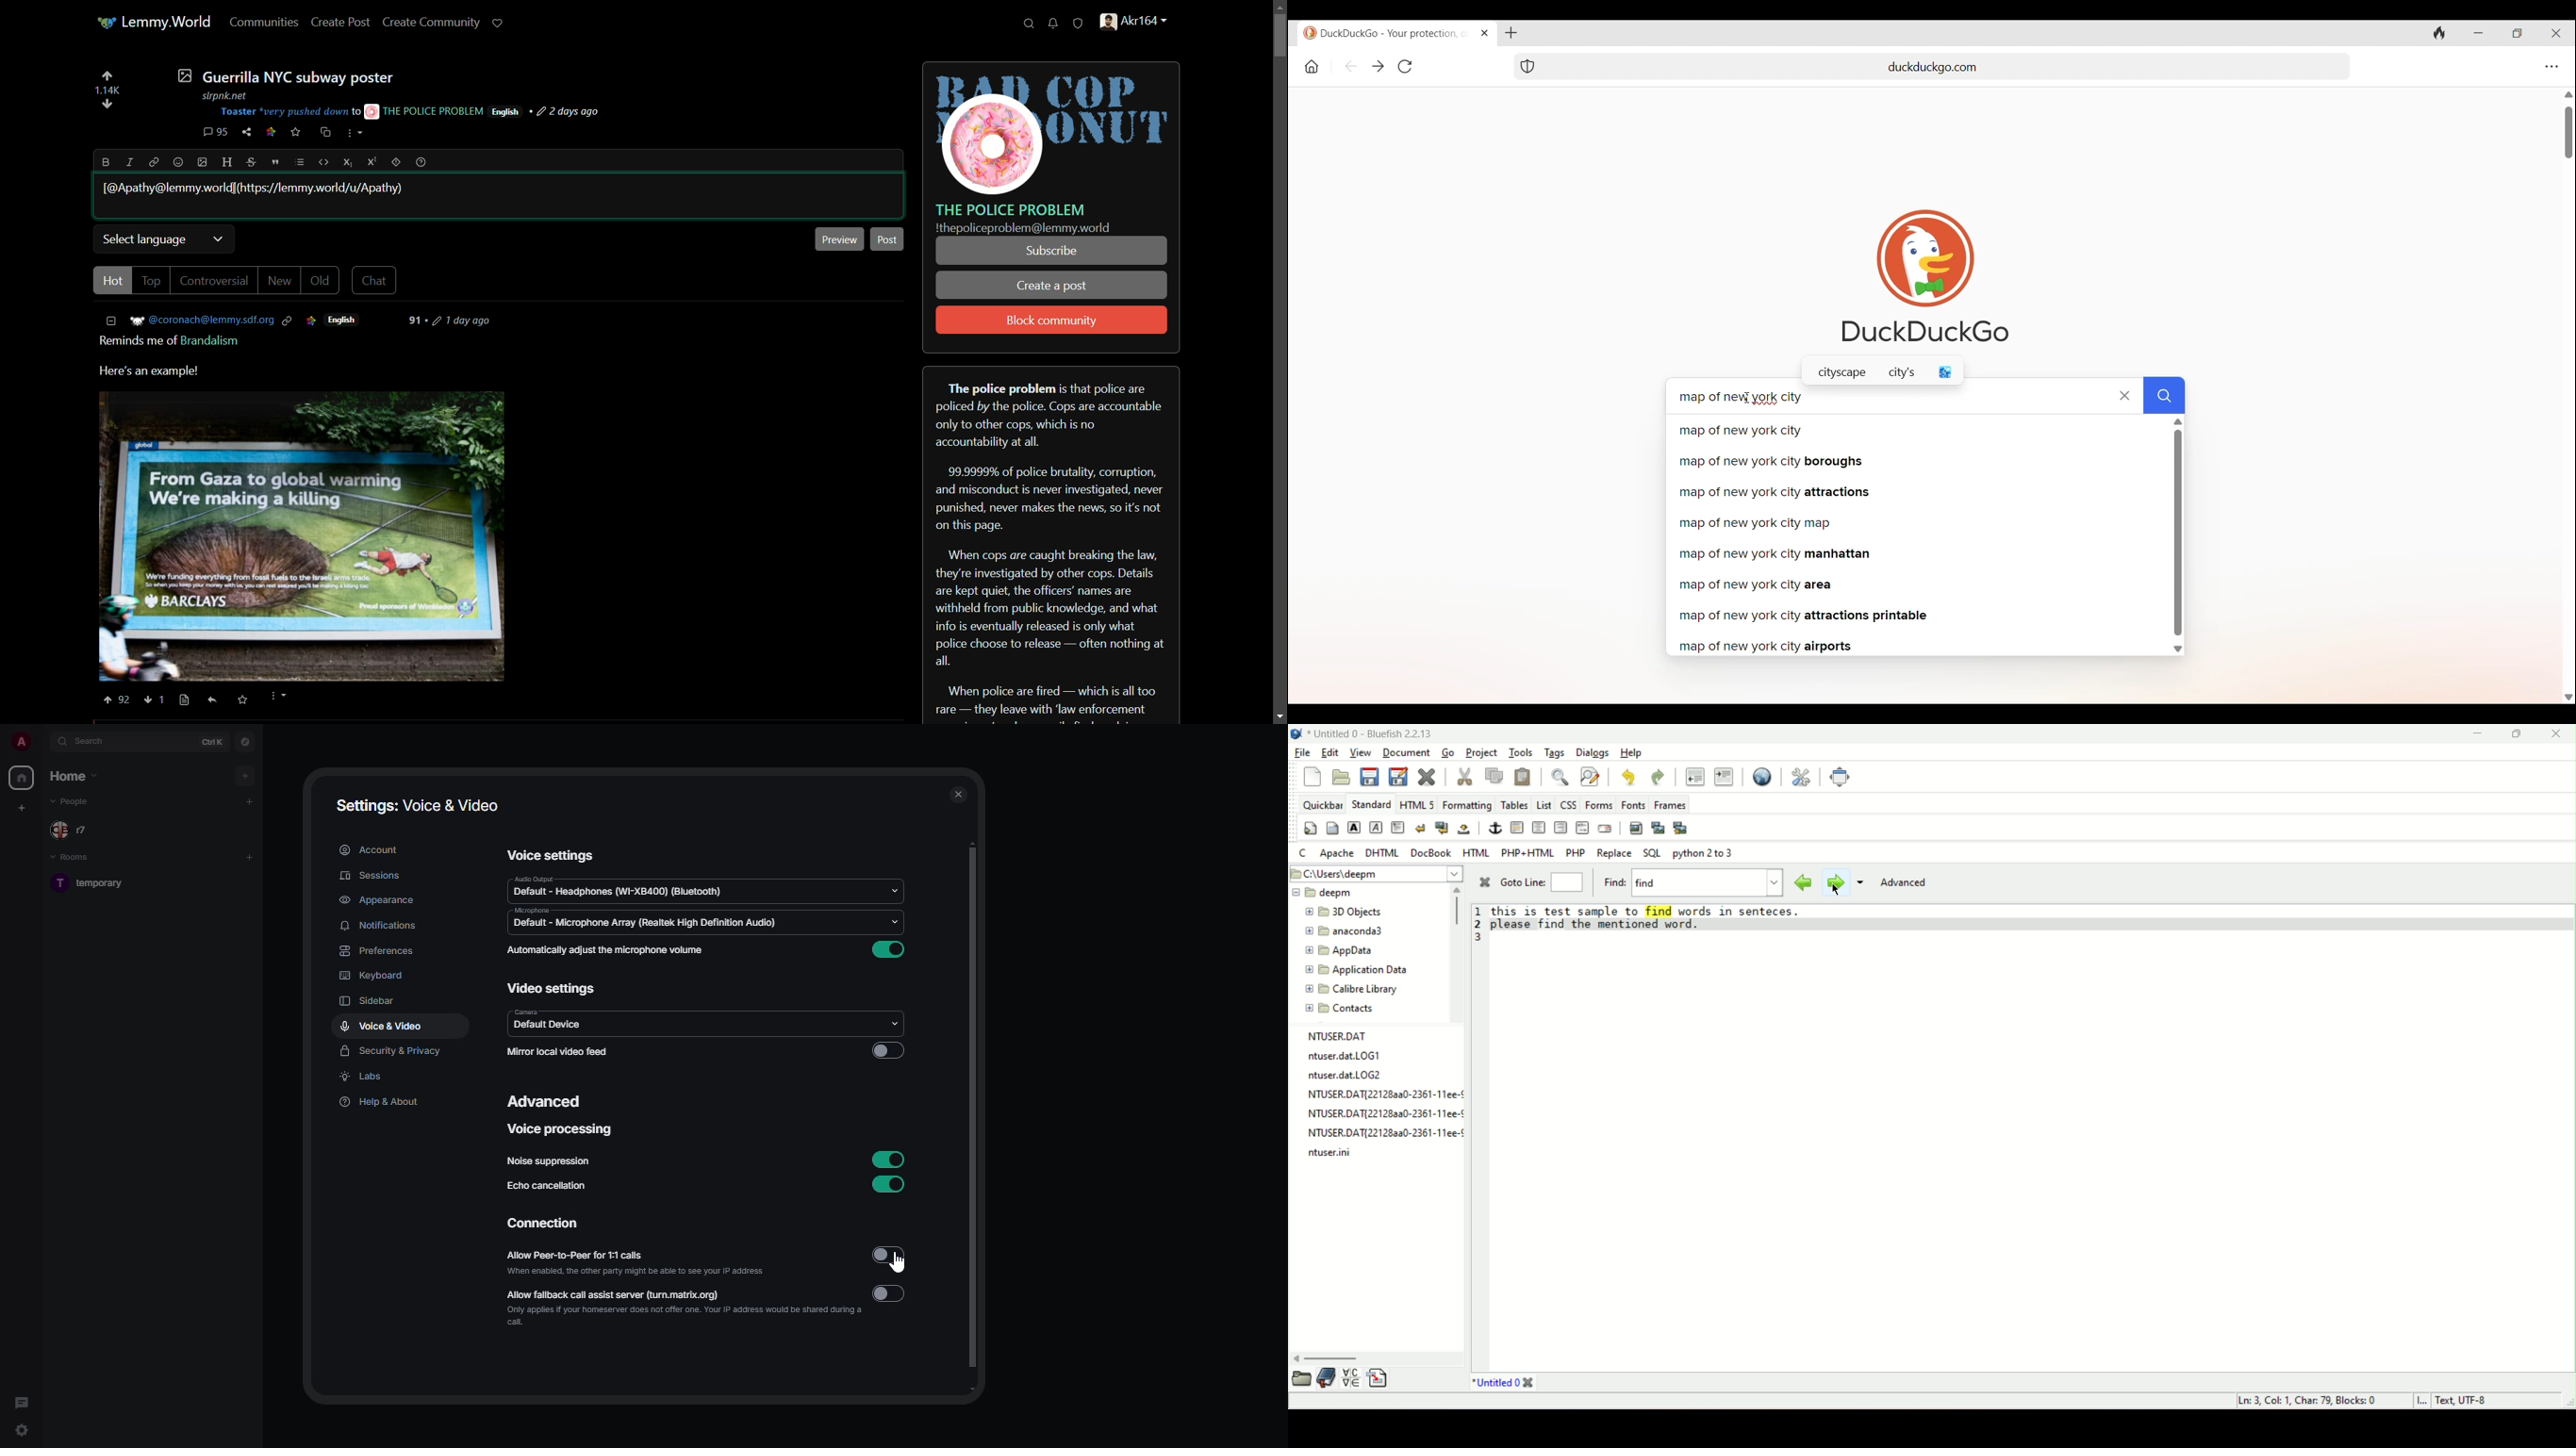 Image resolution: width=2576 pixels, height=1456 pixels. I want to click on quickbar, so click(1322, 804).